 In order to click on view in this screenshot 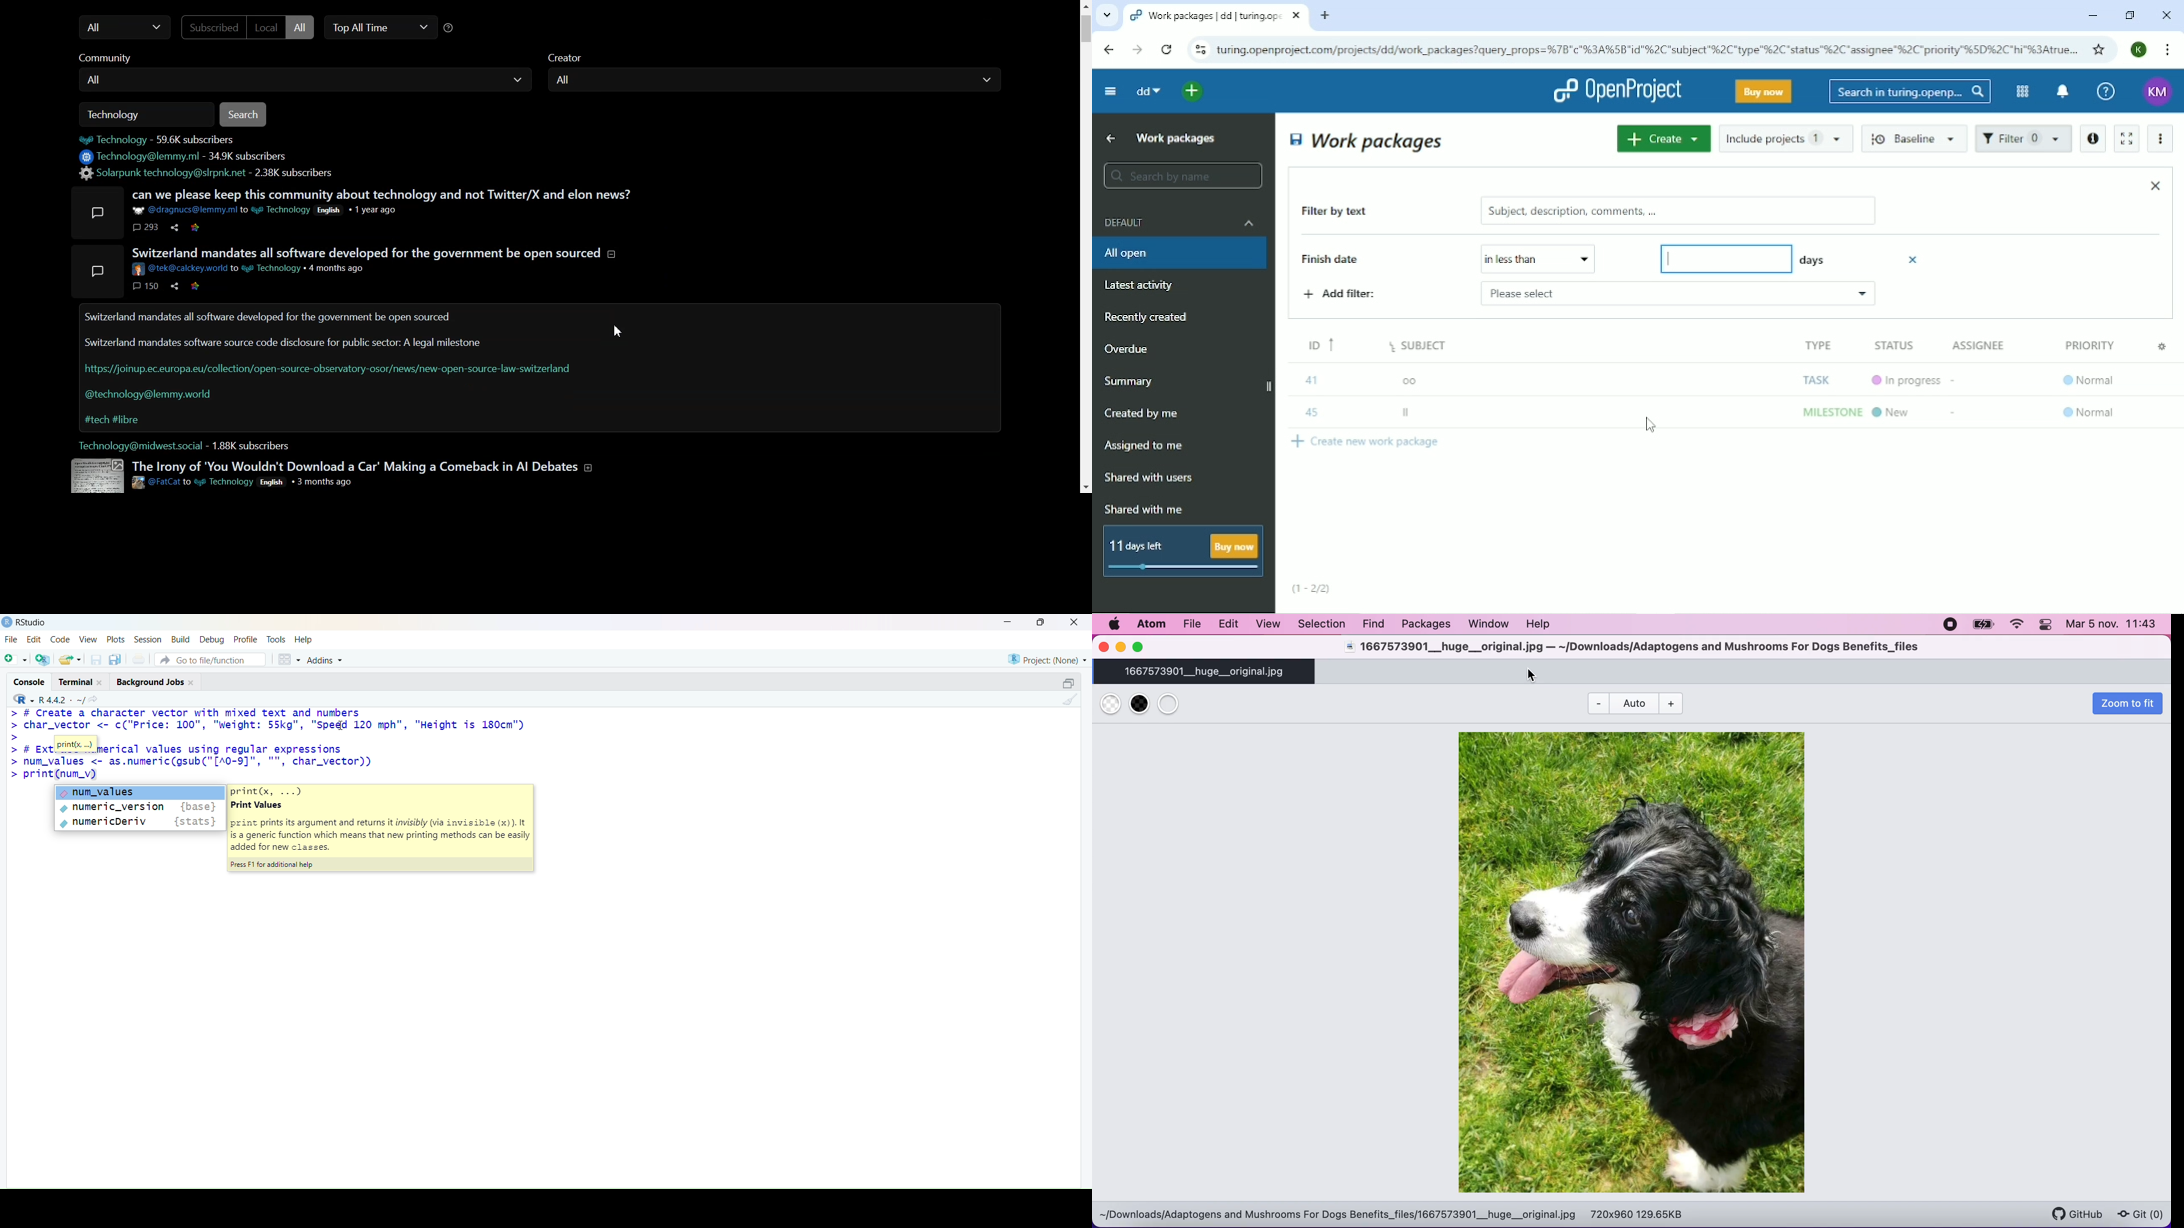, I will do `click(88, 640)`.